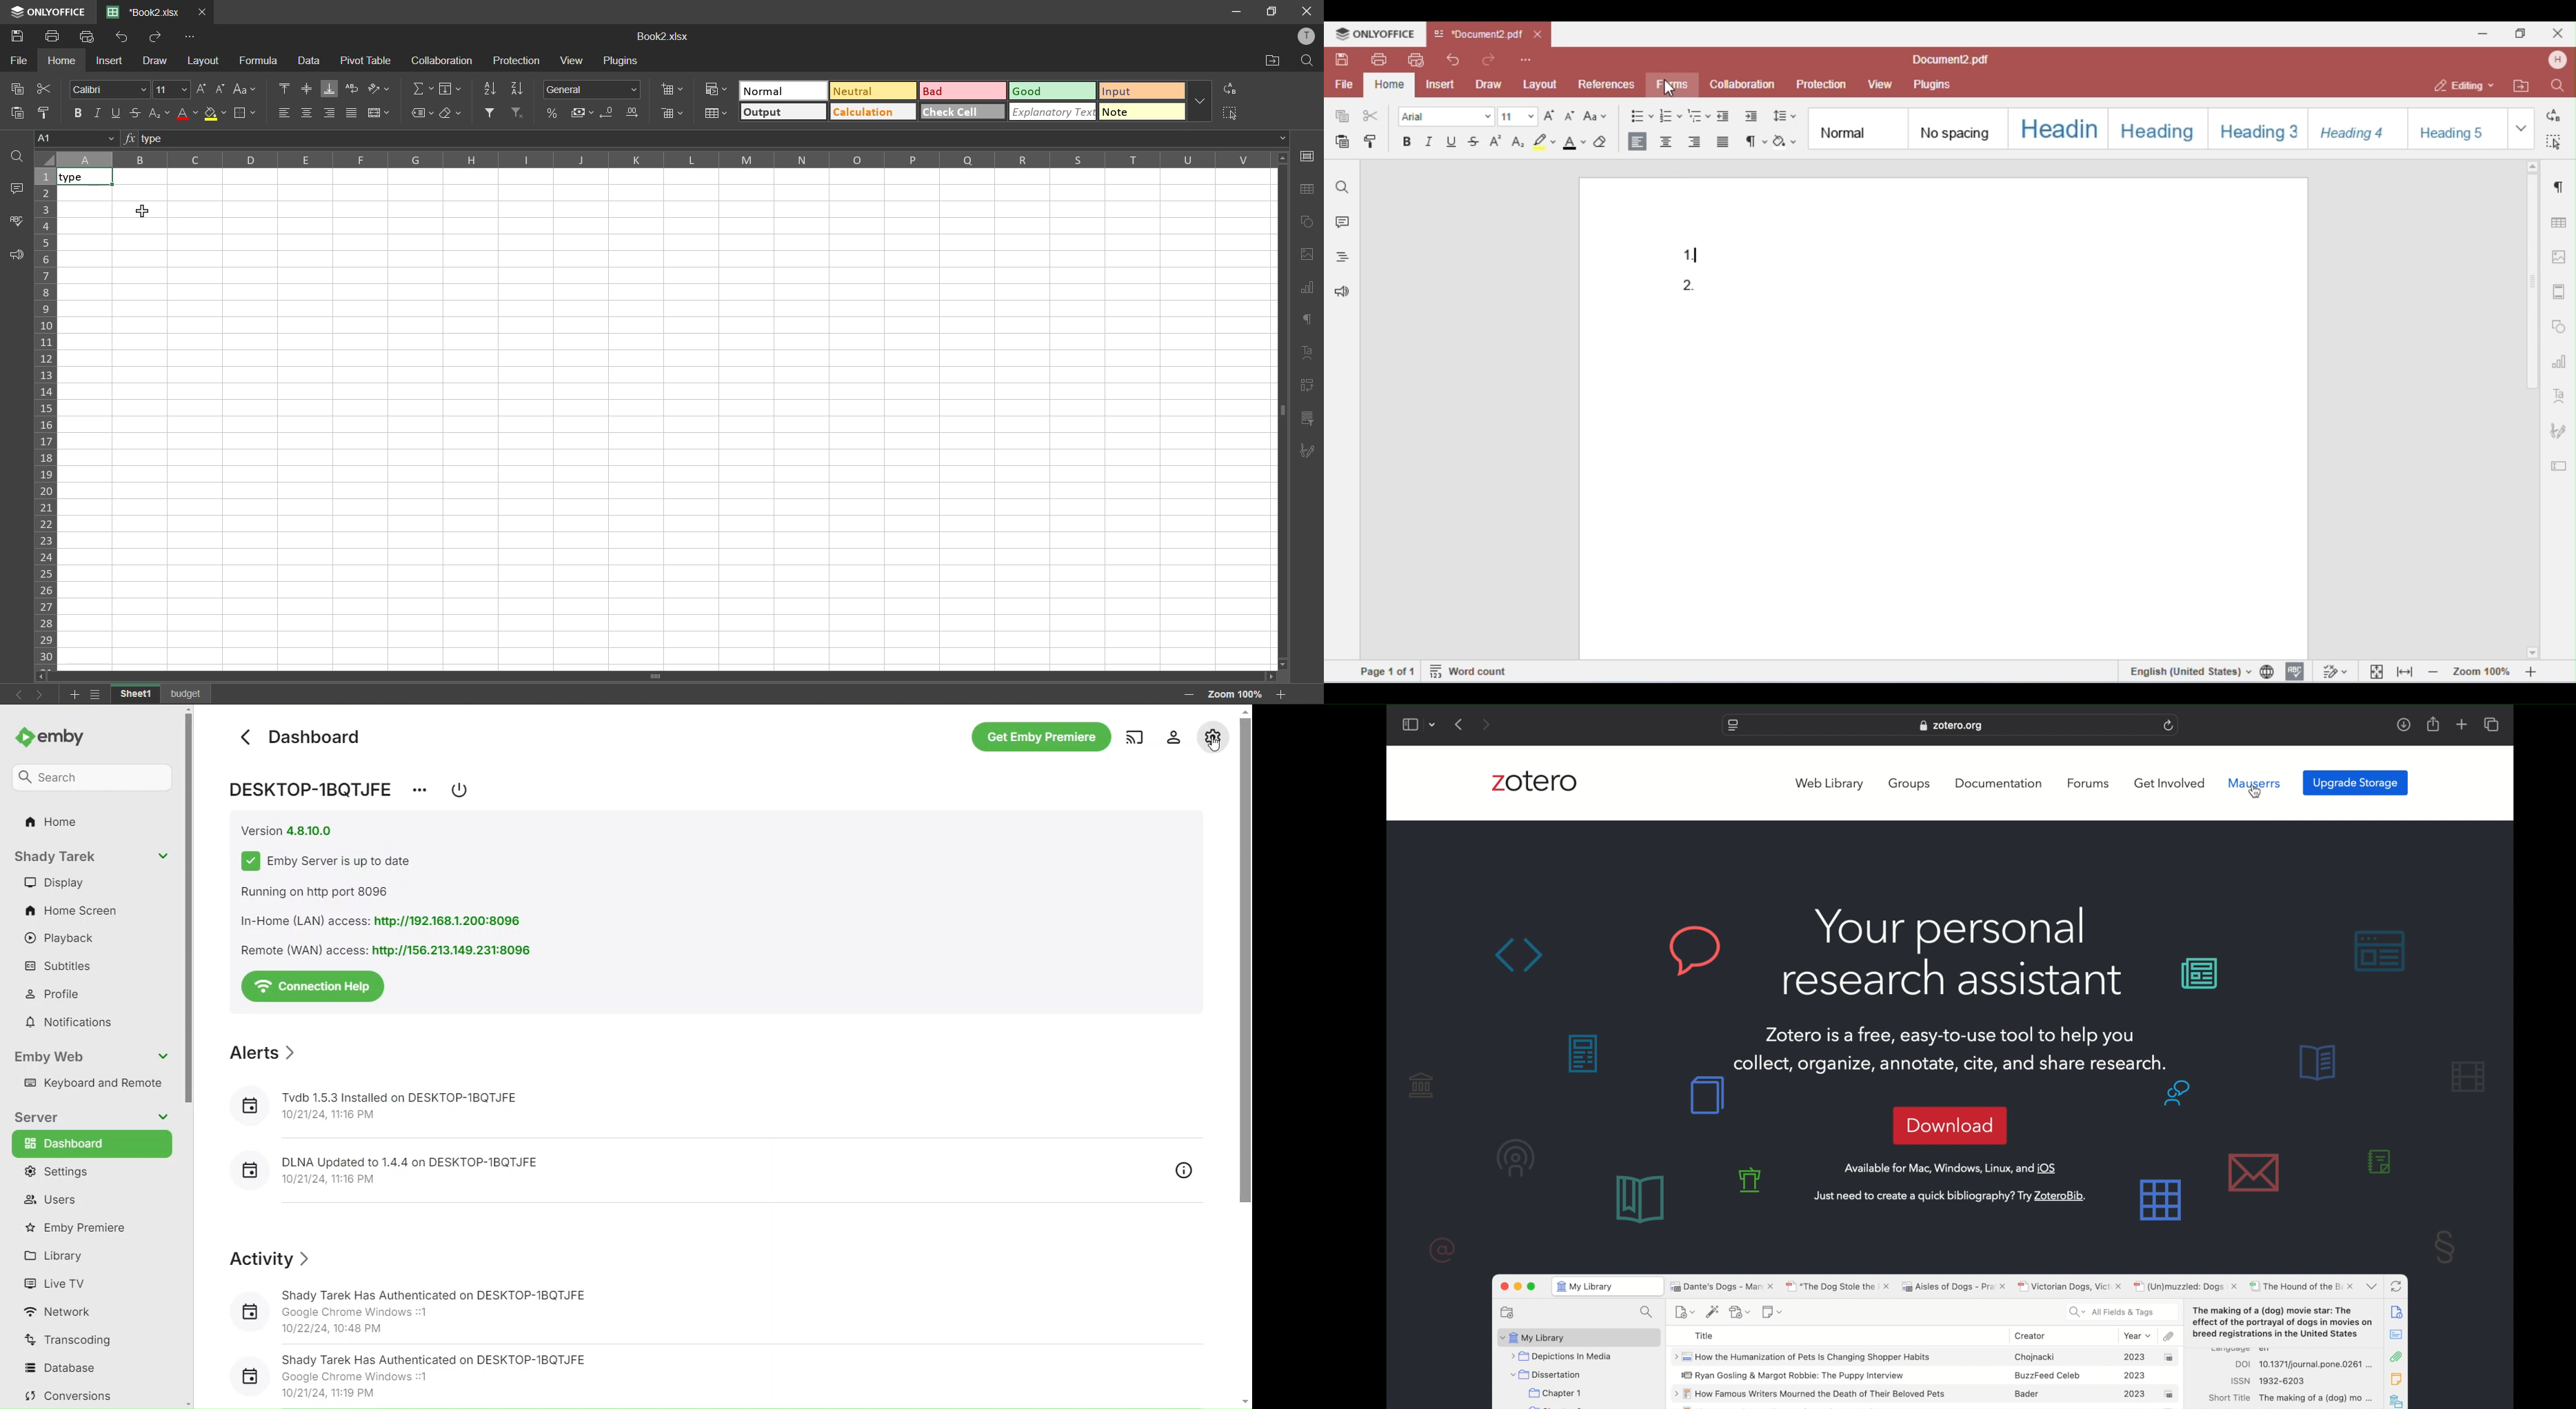 This screenshot has width=2576, height=1428. What do you see at coordinates (1306, 452) in the screenshot?
I see `signature` at bounding box center [1306, 452].